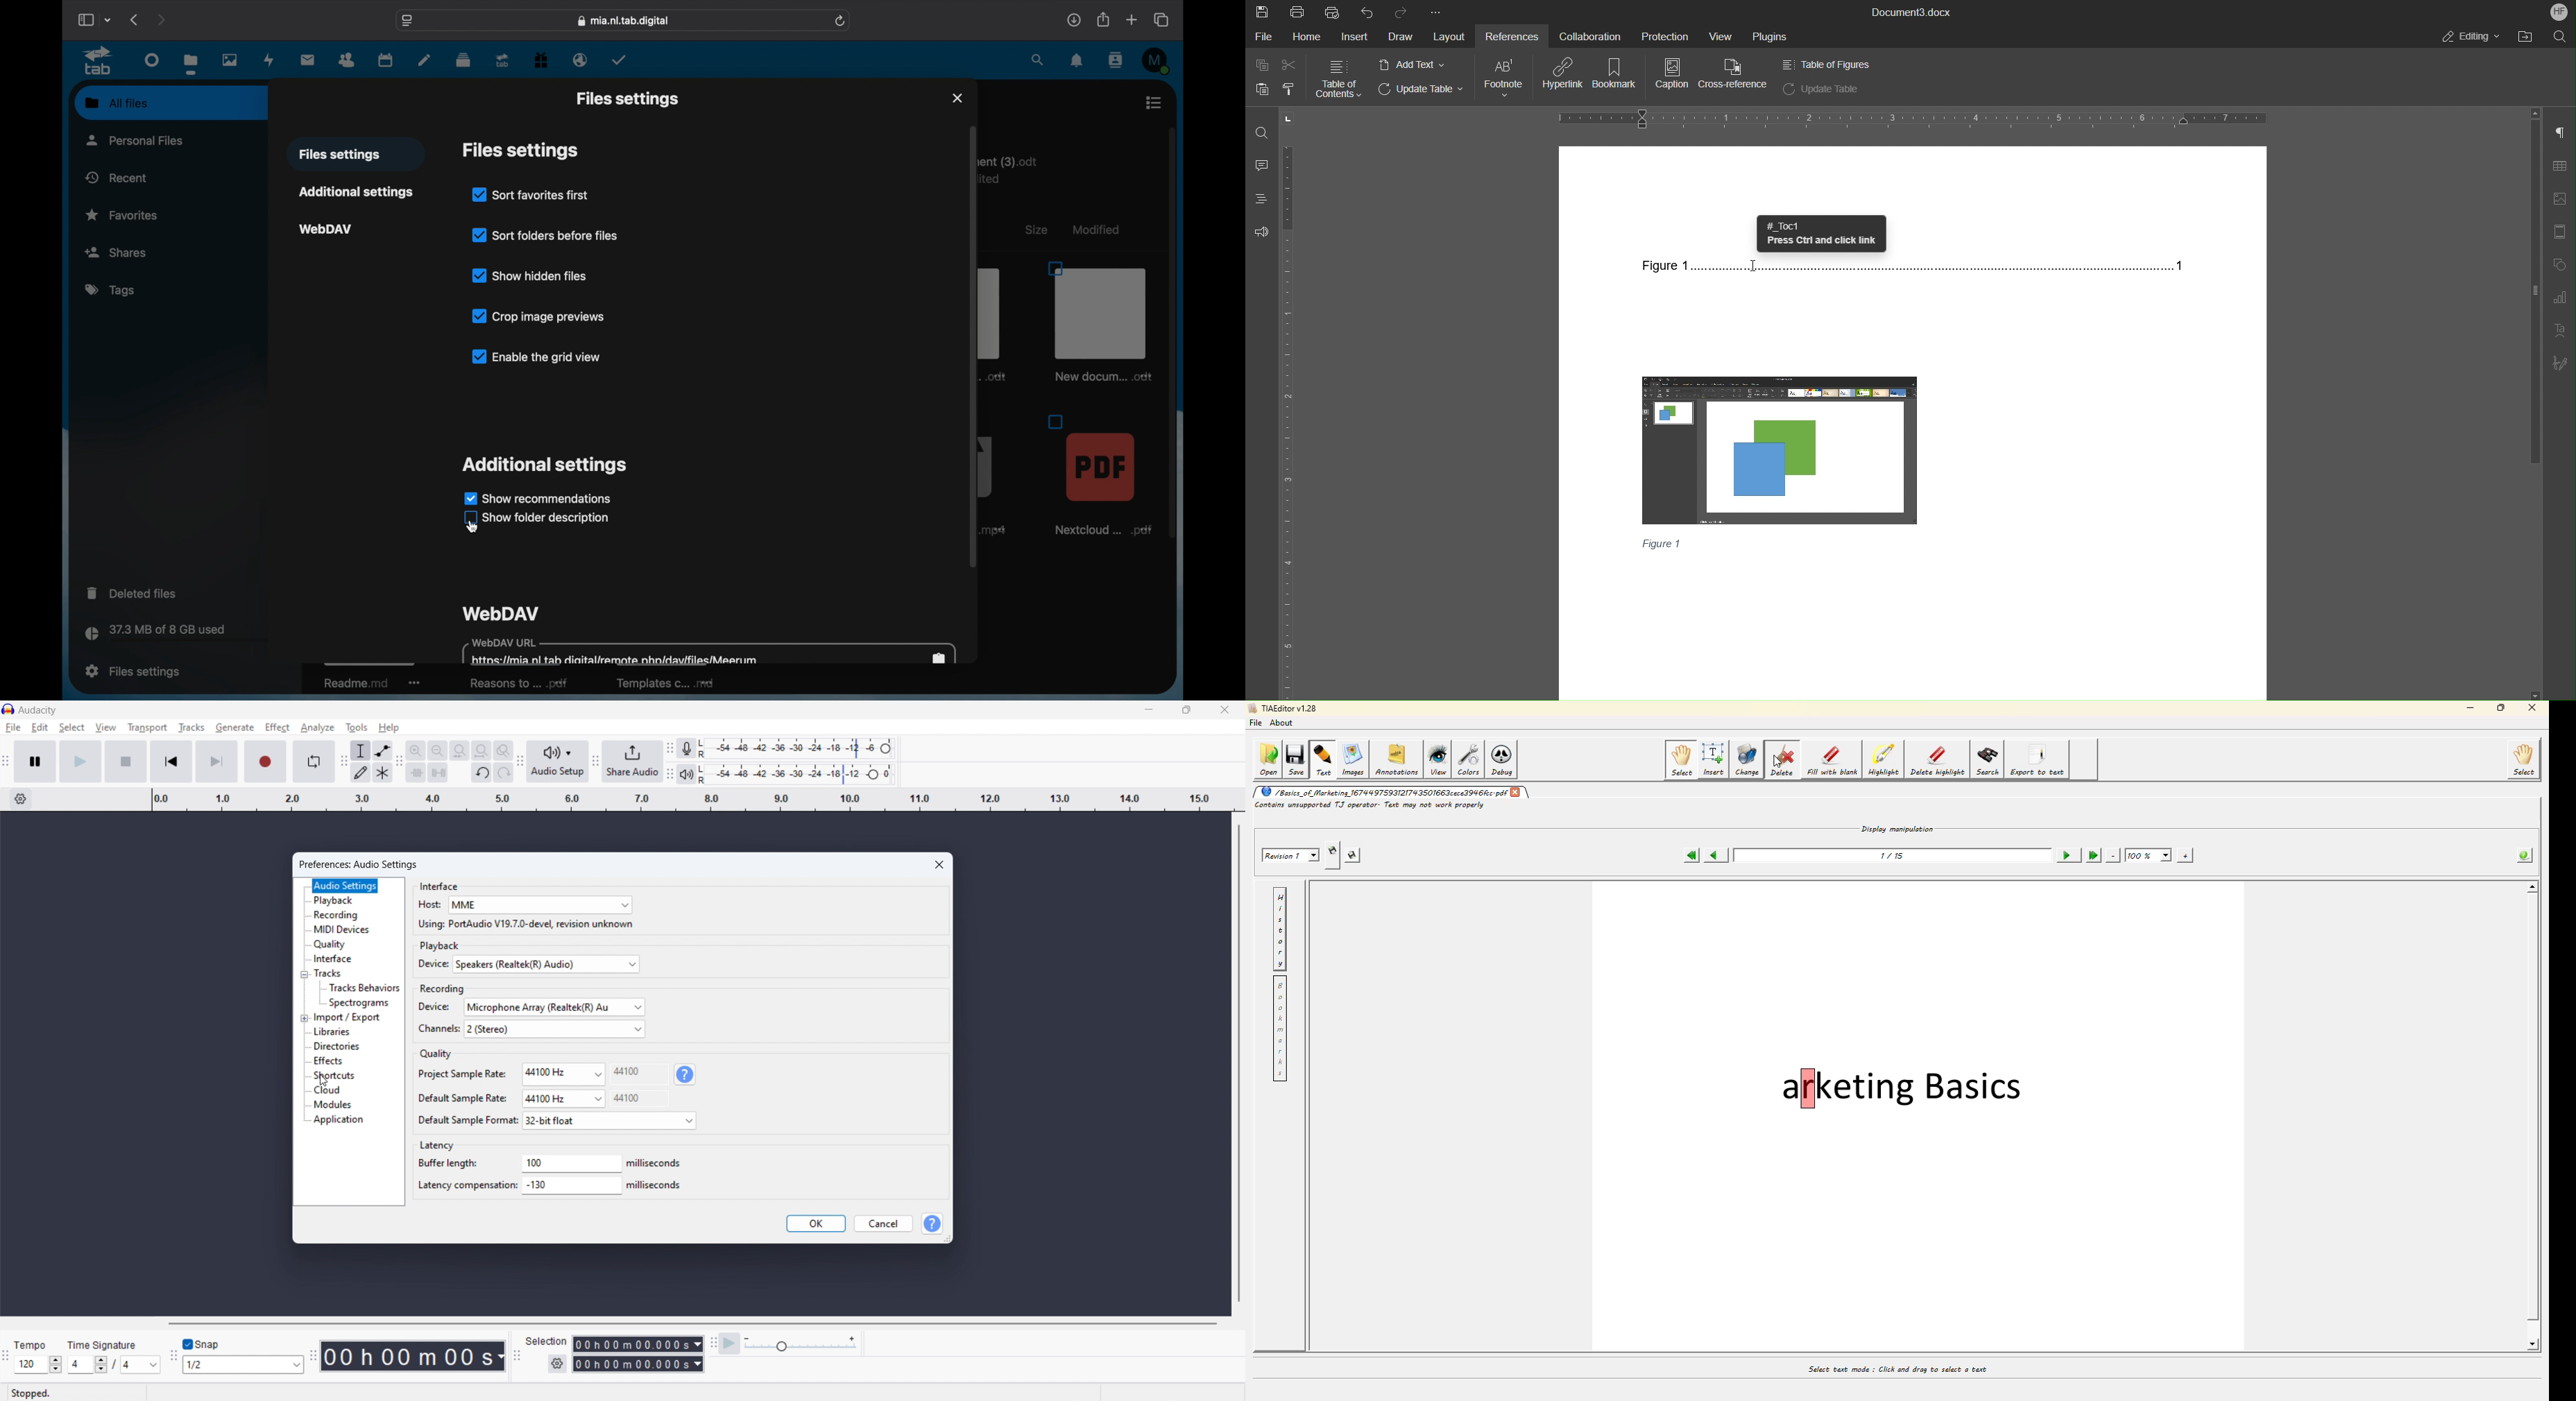 Image resolution: width=2576 pixels, height=1428 pixels. What do you see at coordinates (243, 1364) in the screenshot?
I see `set snapping` at bounding box center [243, 1364].